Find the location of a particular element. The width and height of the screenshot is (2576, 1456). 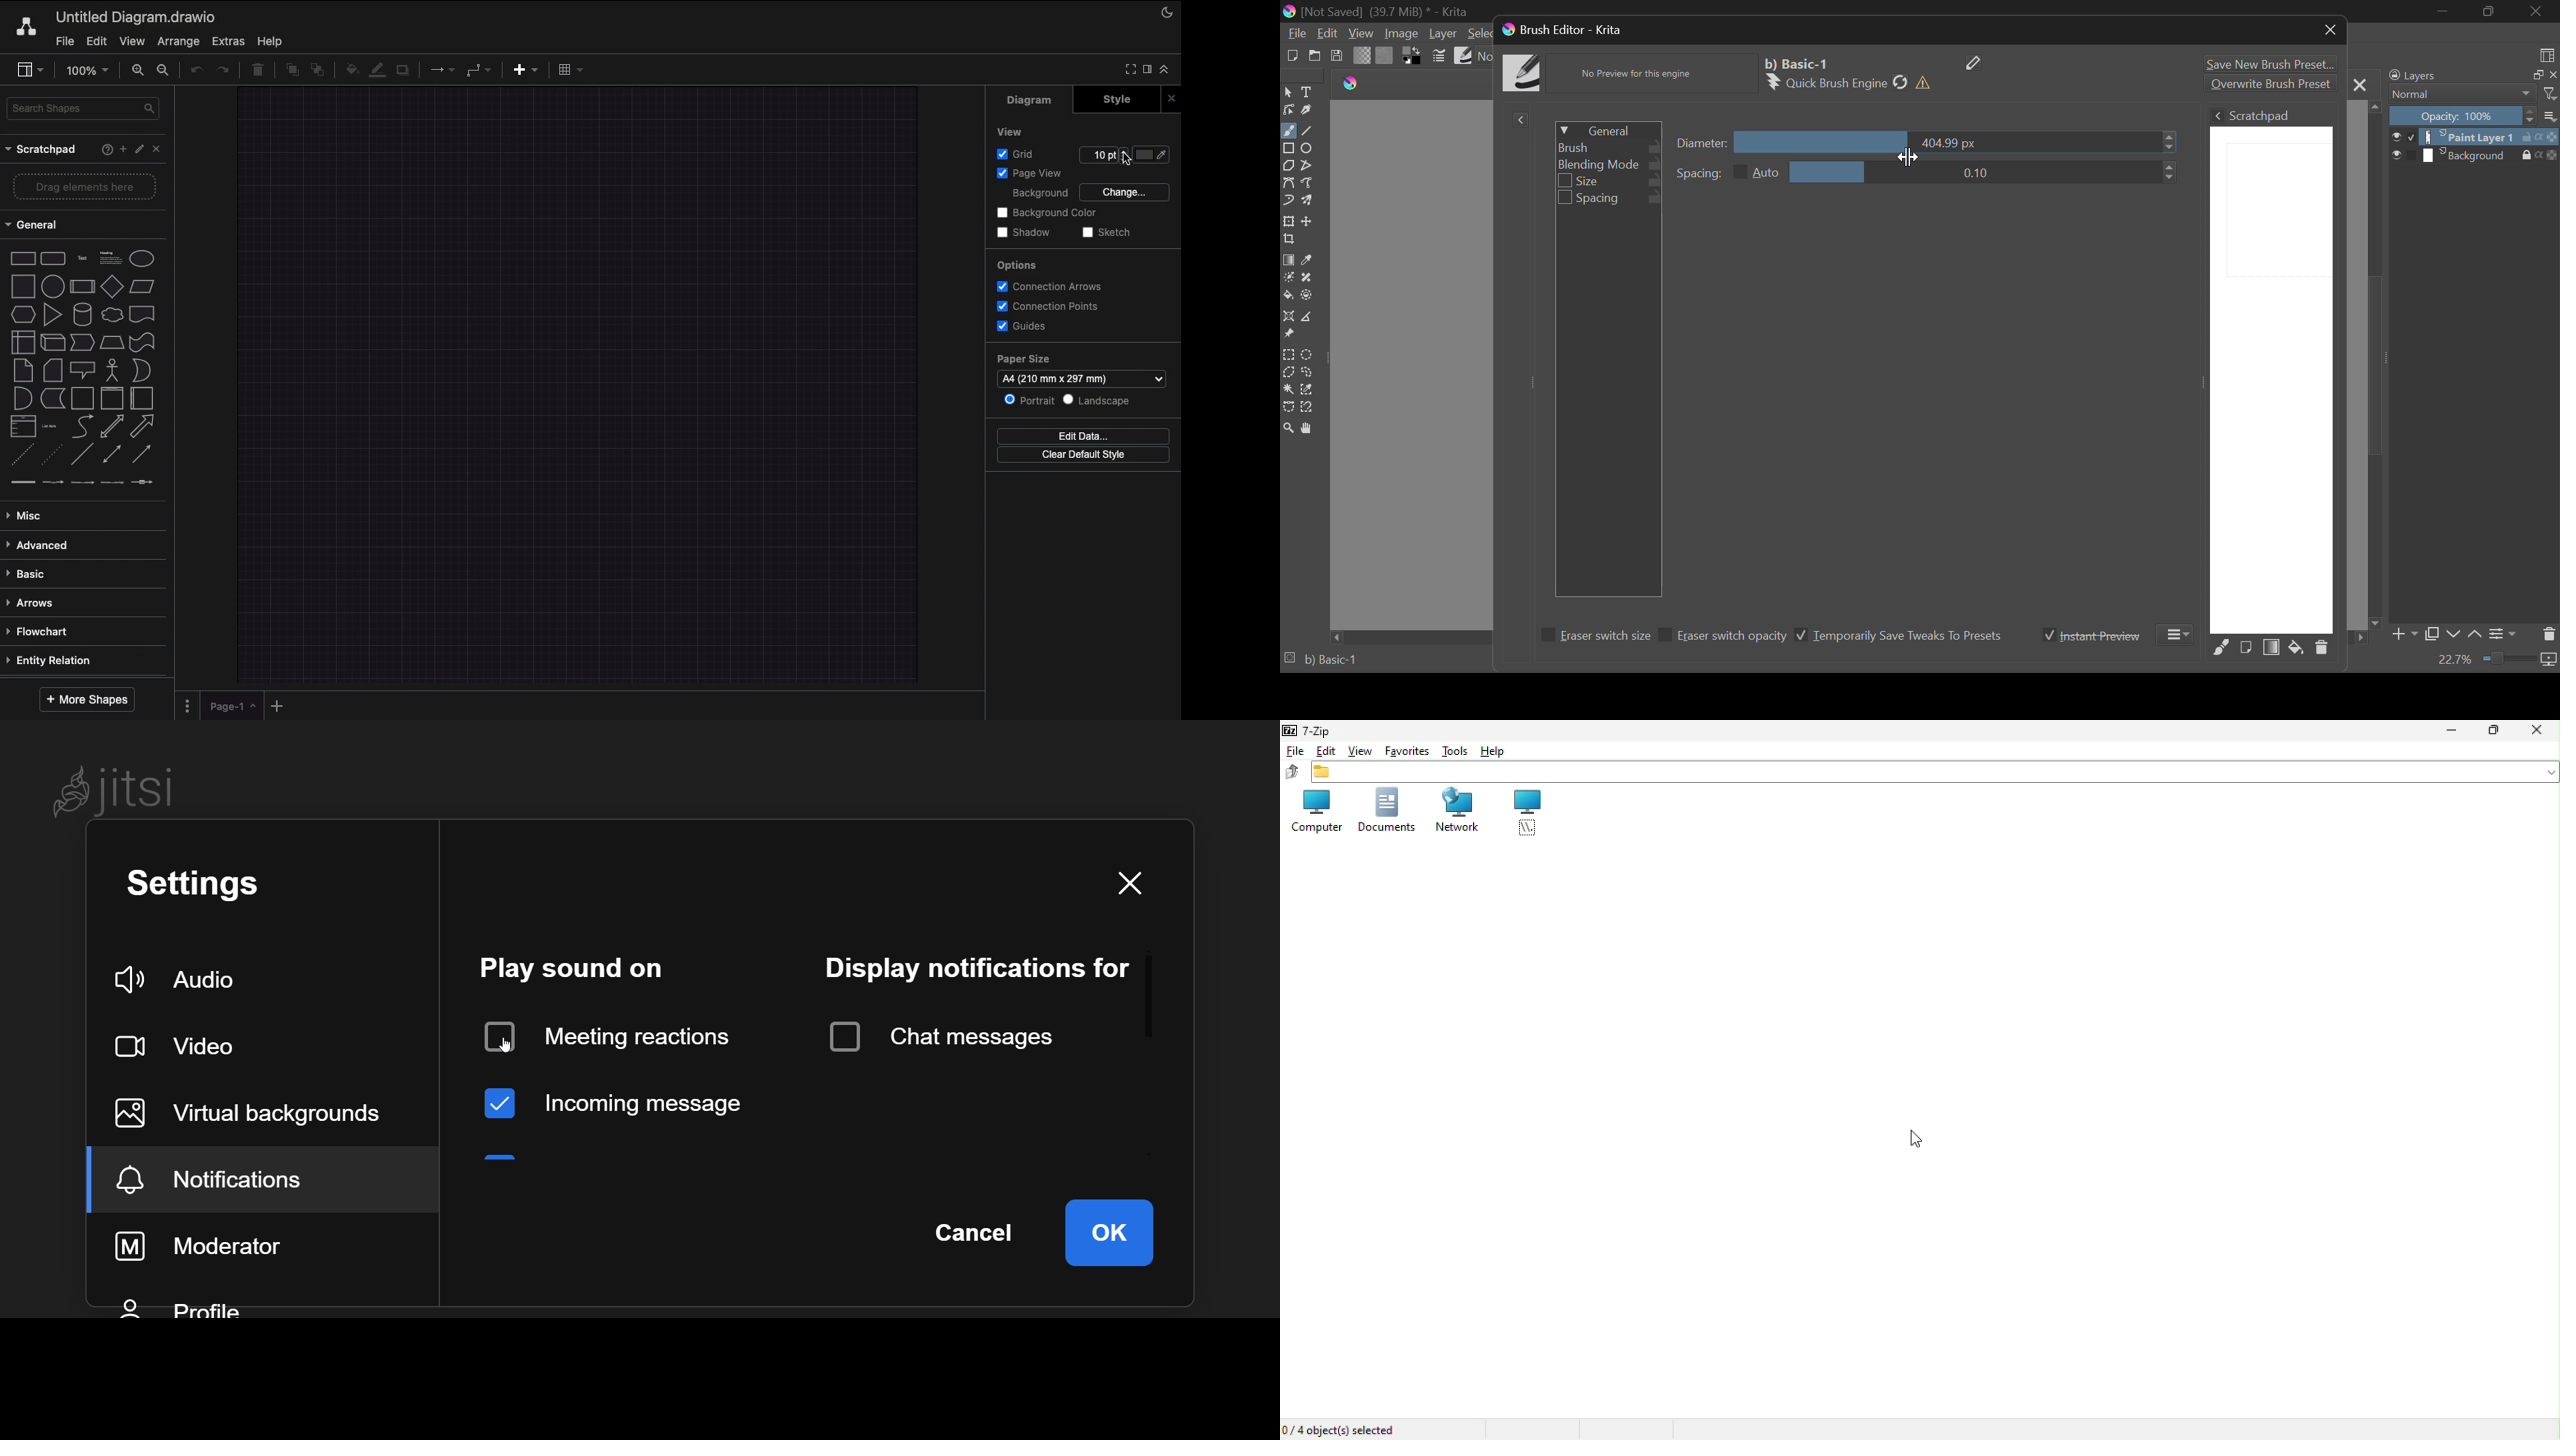

Collapse is located at coordinates (1167, 70).